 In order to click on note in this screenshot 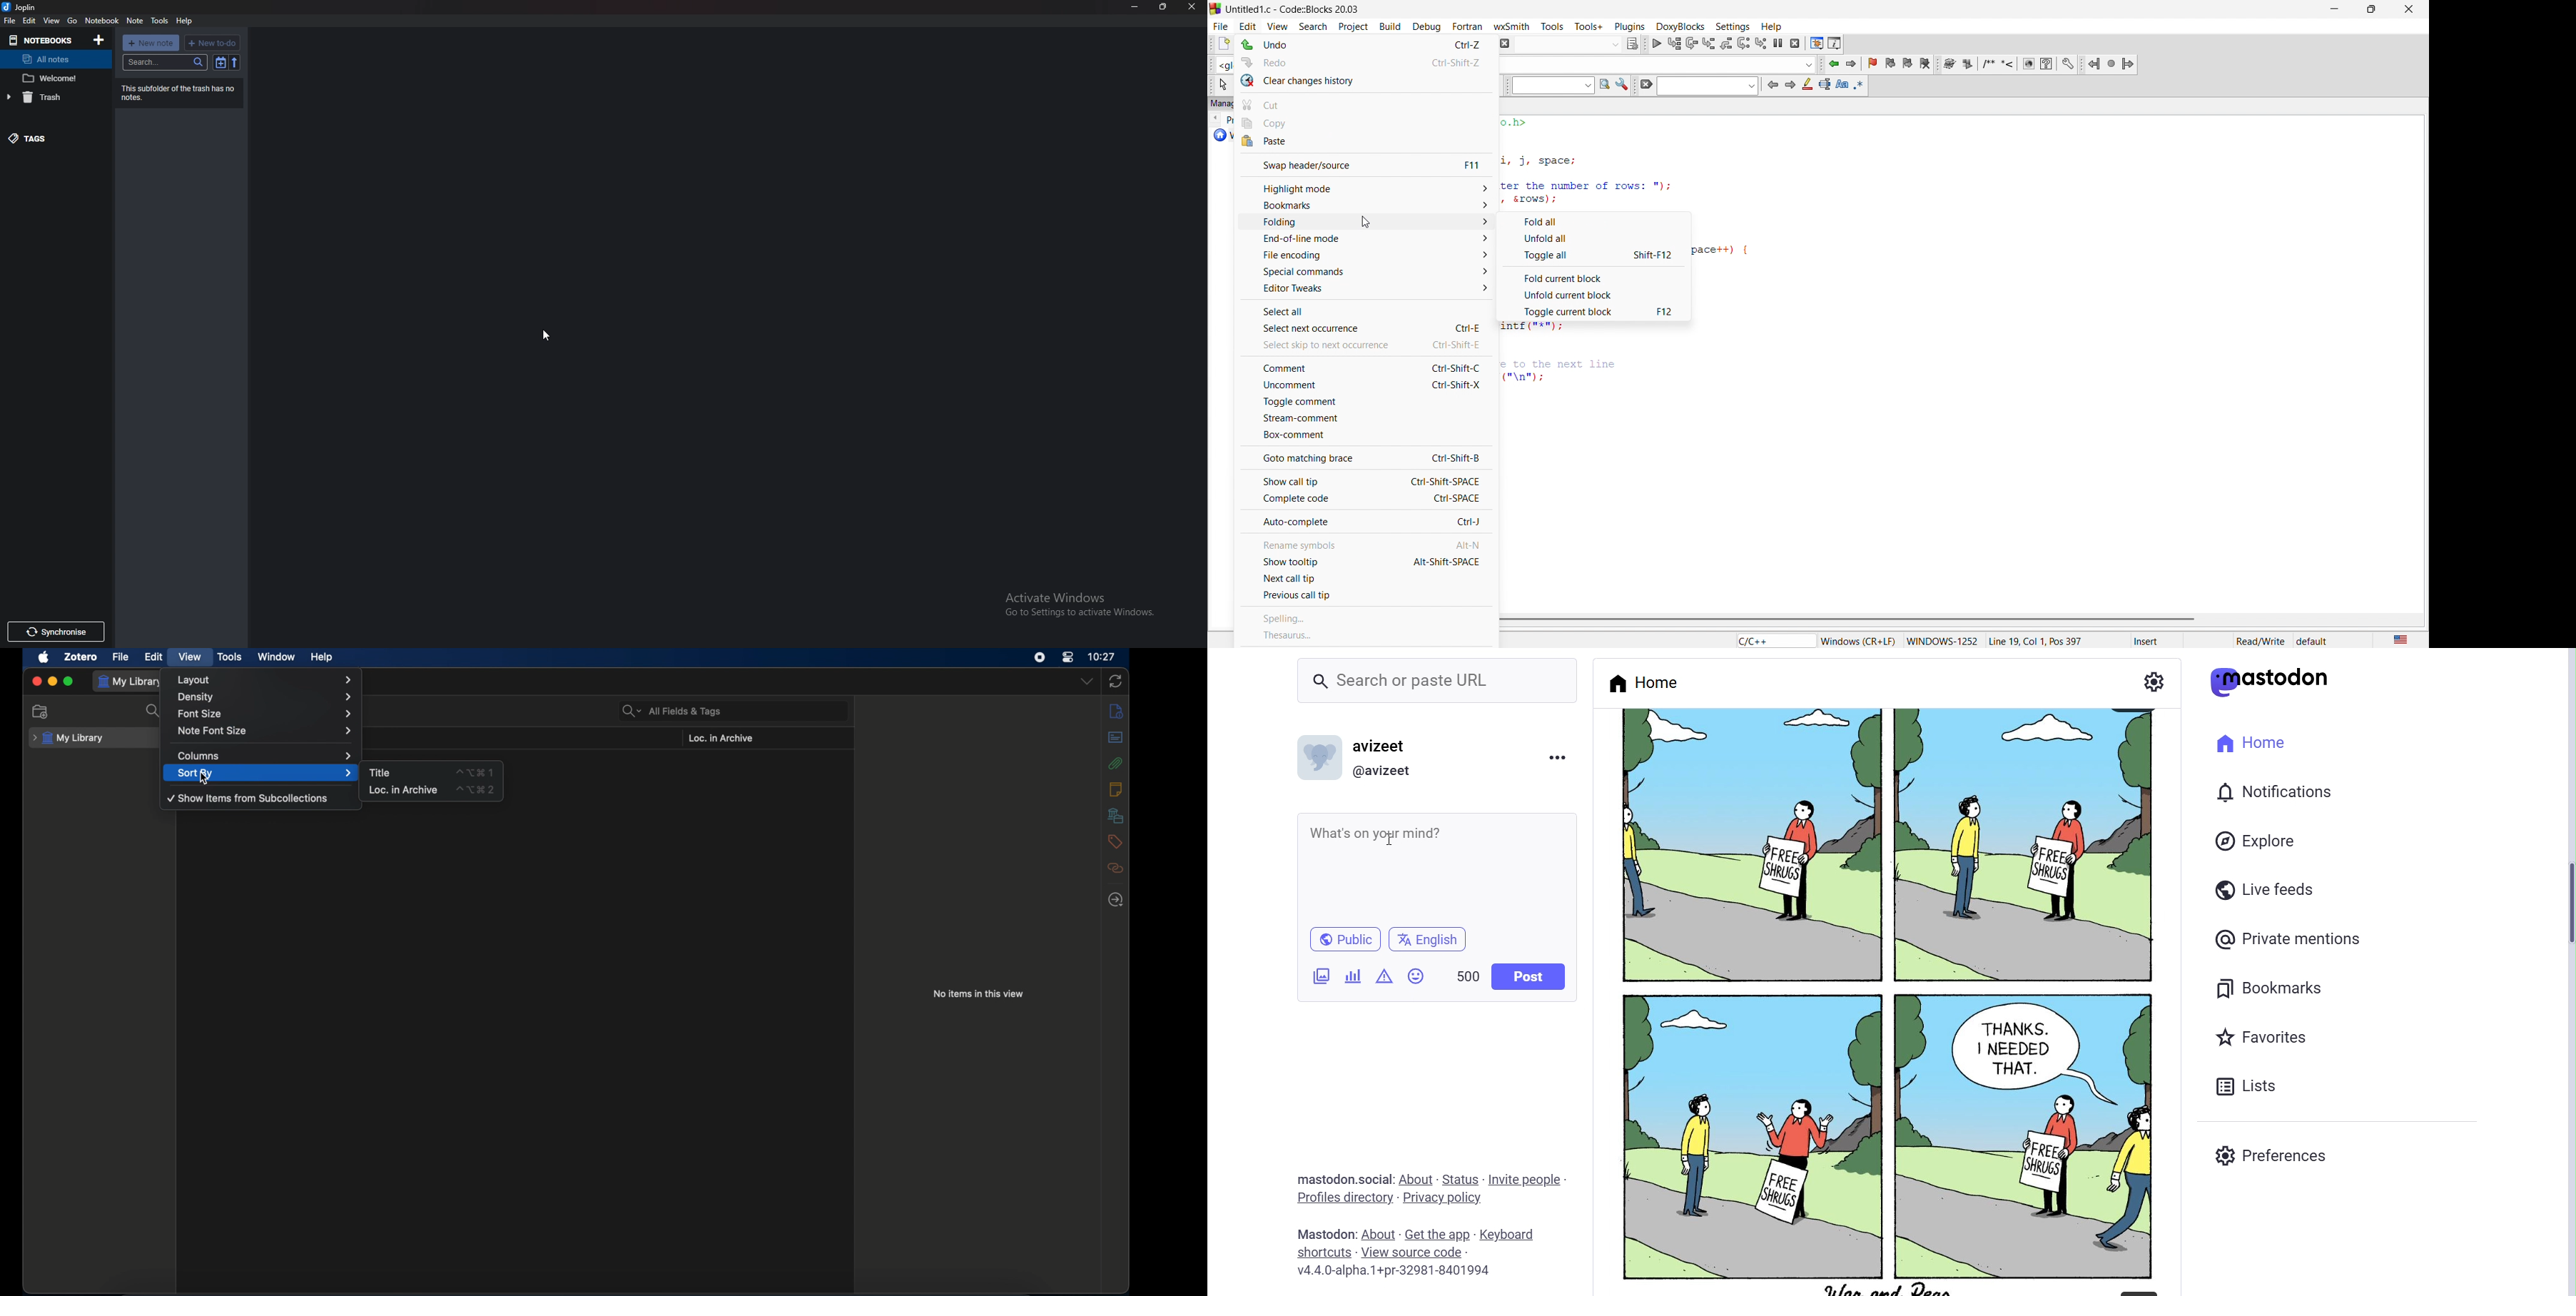, I will do `click(135, 20)`.